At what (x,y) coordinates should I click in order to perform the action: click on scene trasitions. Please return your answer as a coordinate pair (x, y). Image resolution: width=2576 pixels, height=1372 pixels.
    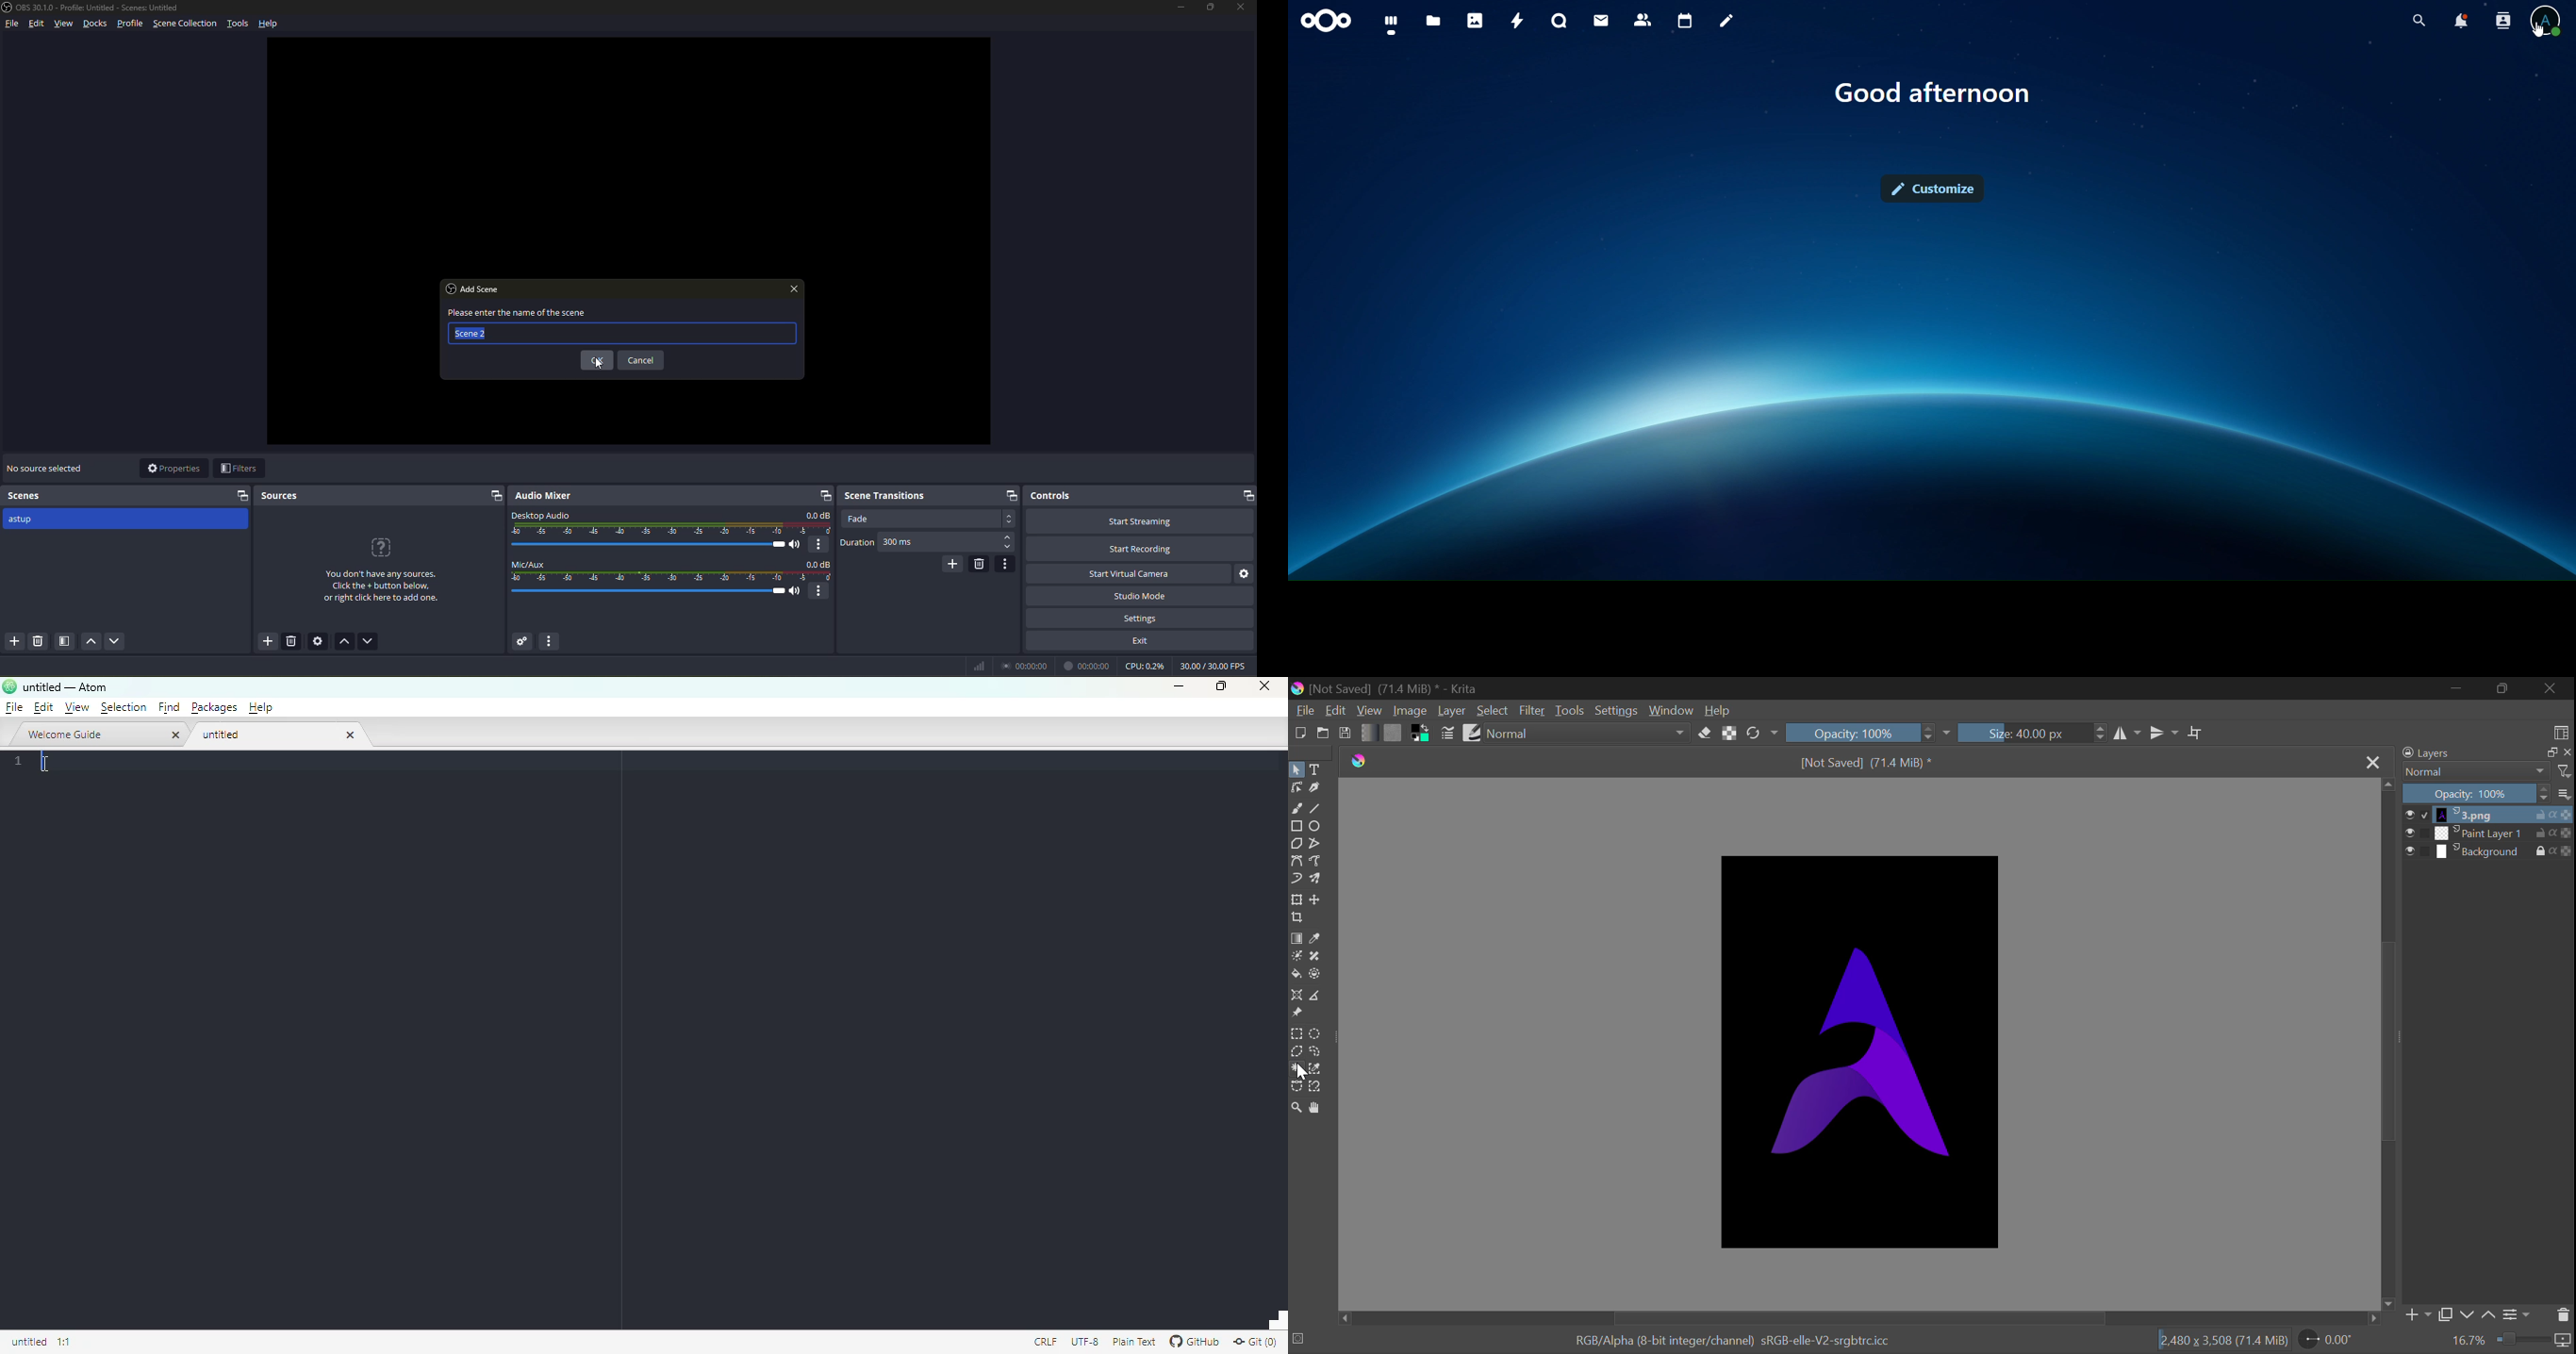
    Looking at the image, I should click on (884, 495).